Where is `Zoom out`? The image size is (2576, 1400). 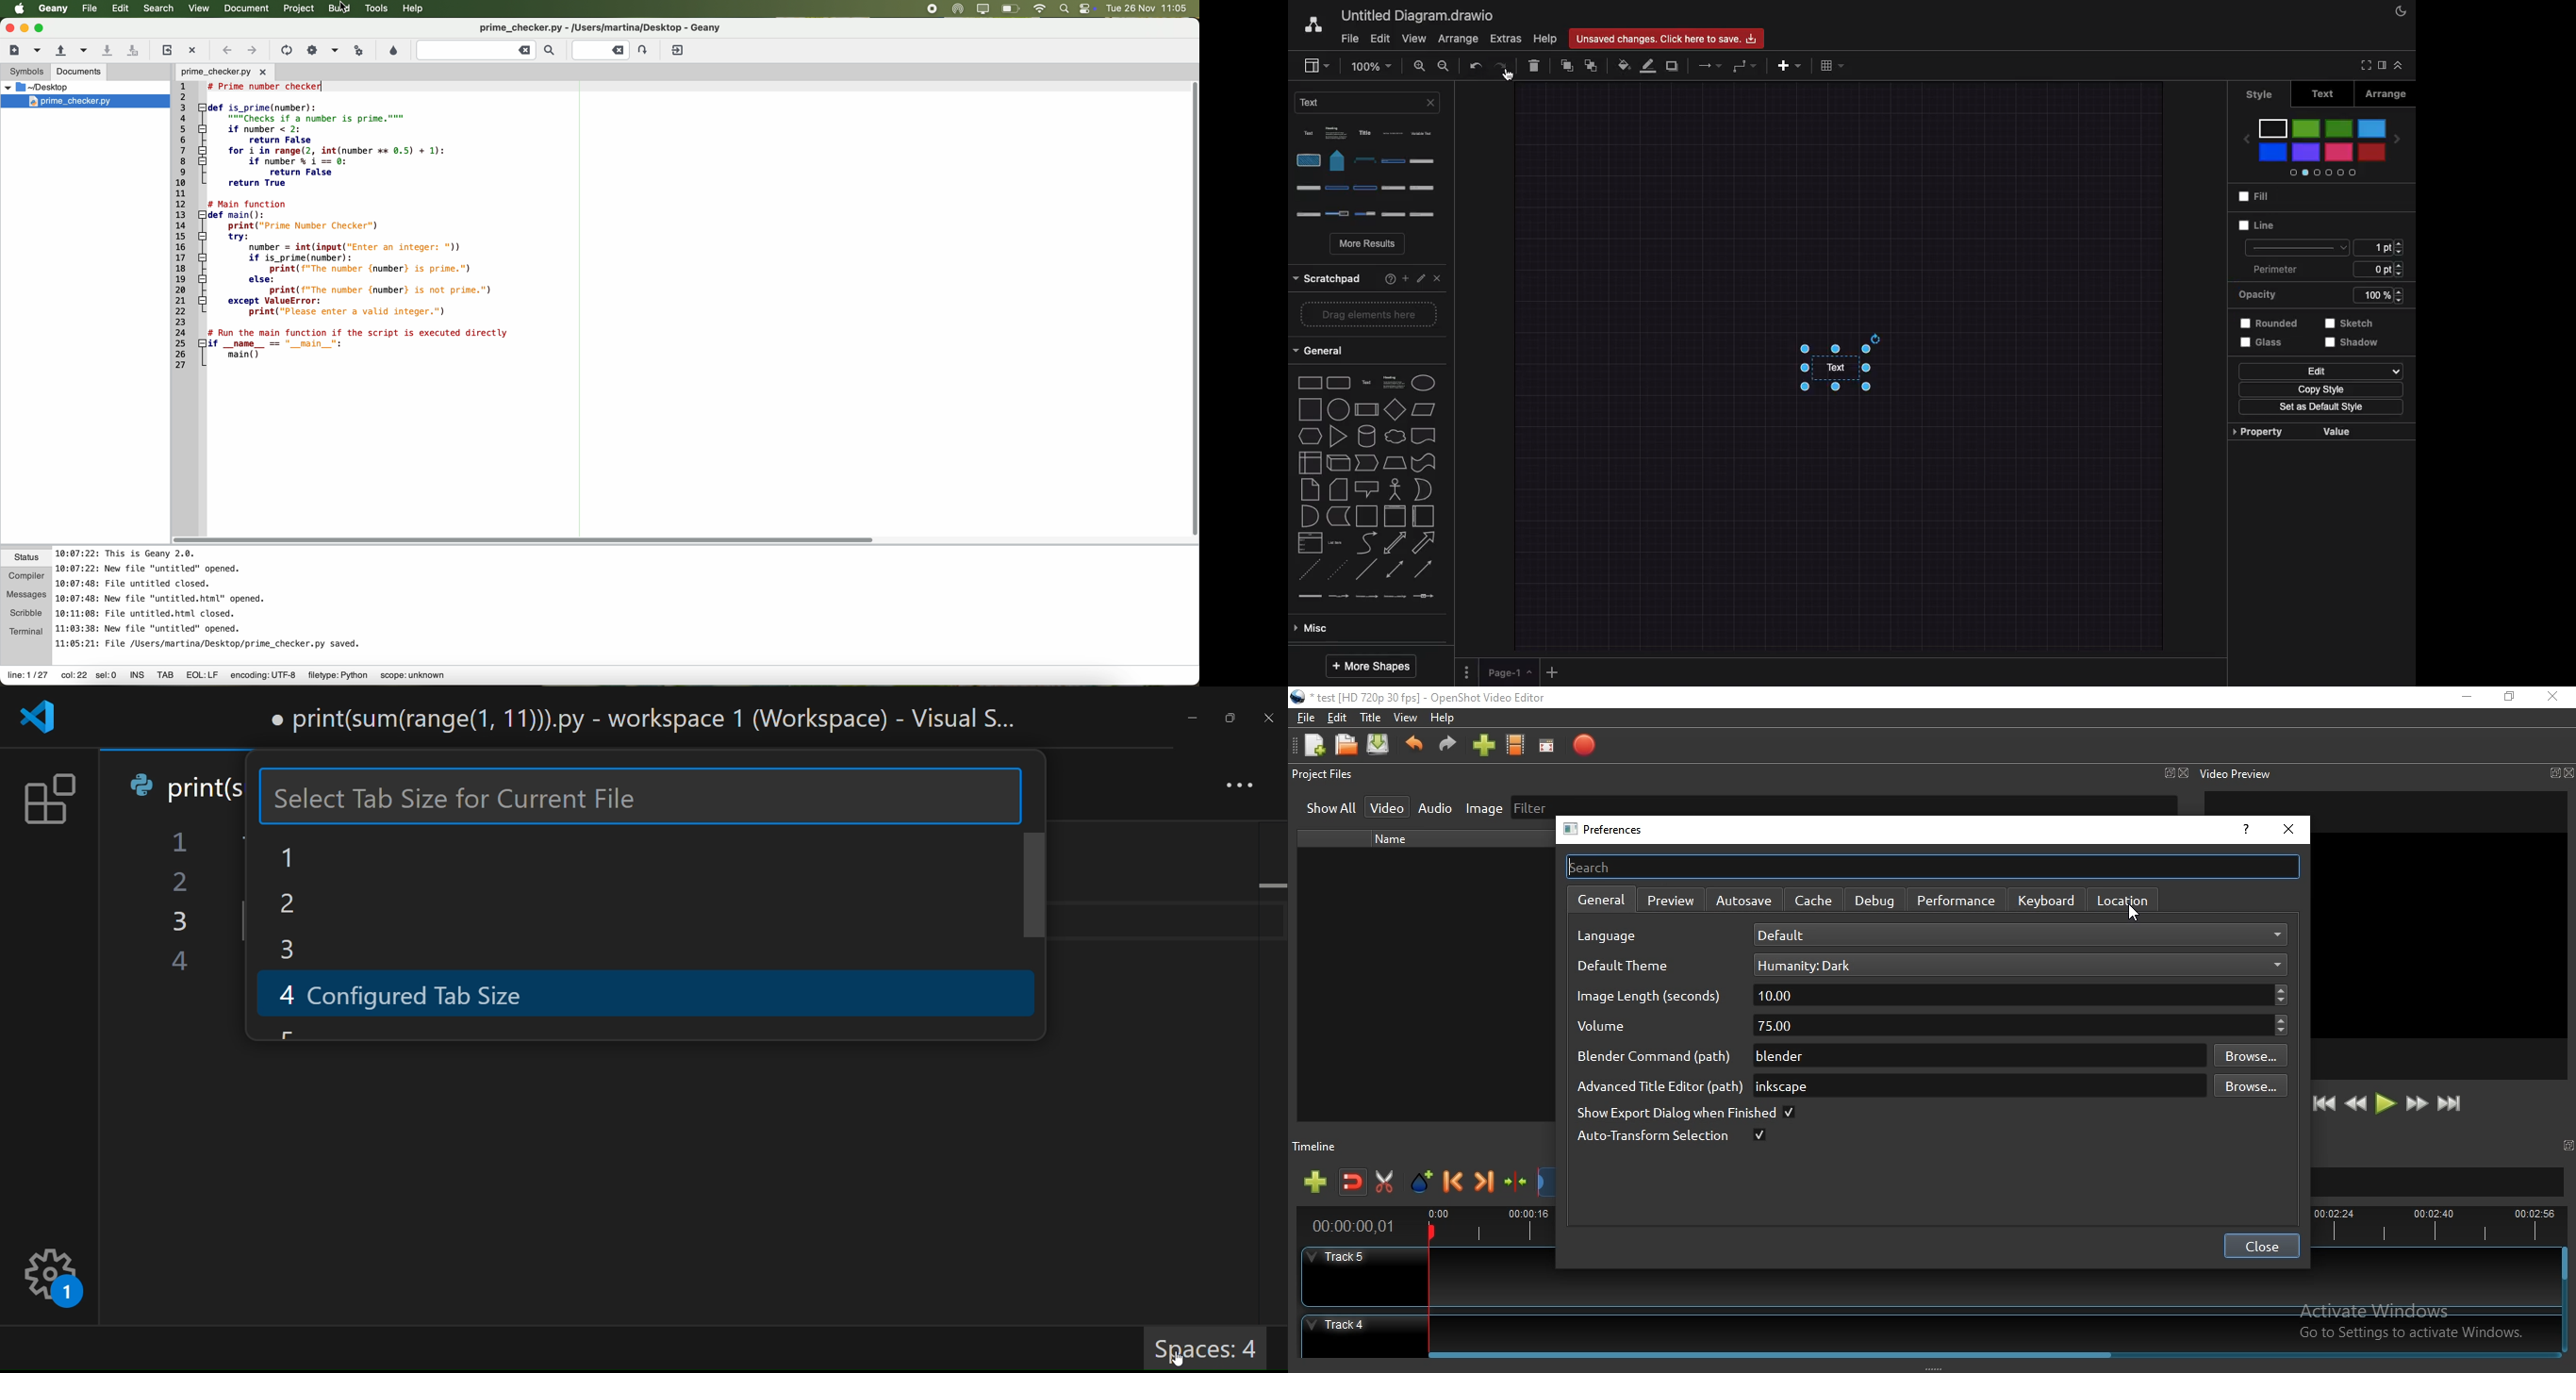
Zoom out is located at coordinates (1444, 67).